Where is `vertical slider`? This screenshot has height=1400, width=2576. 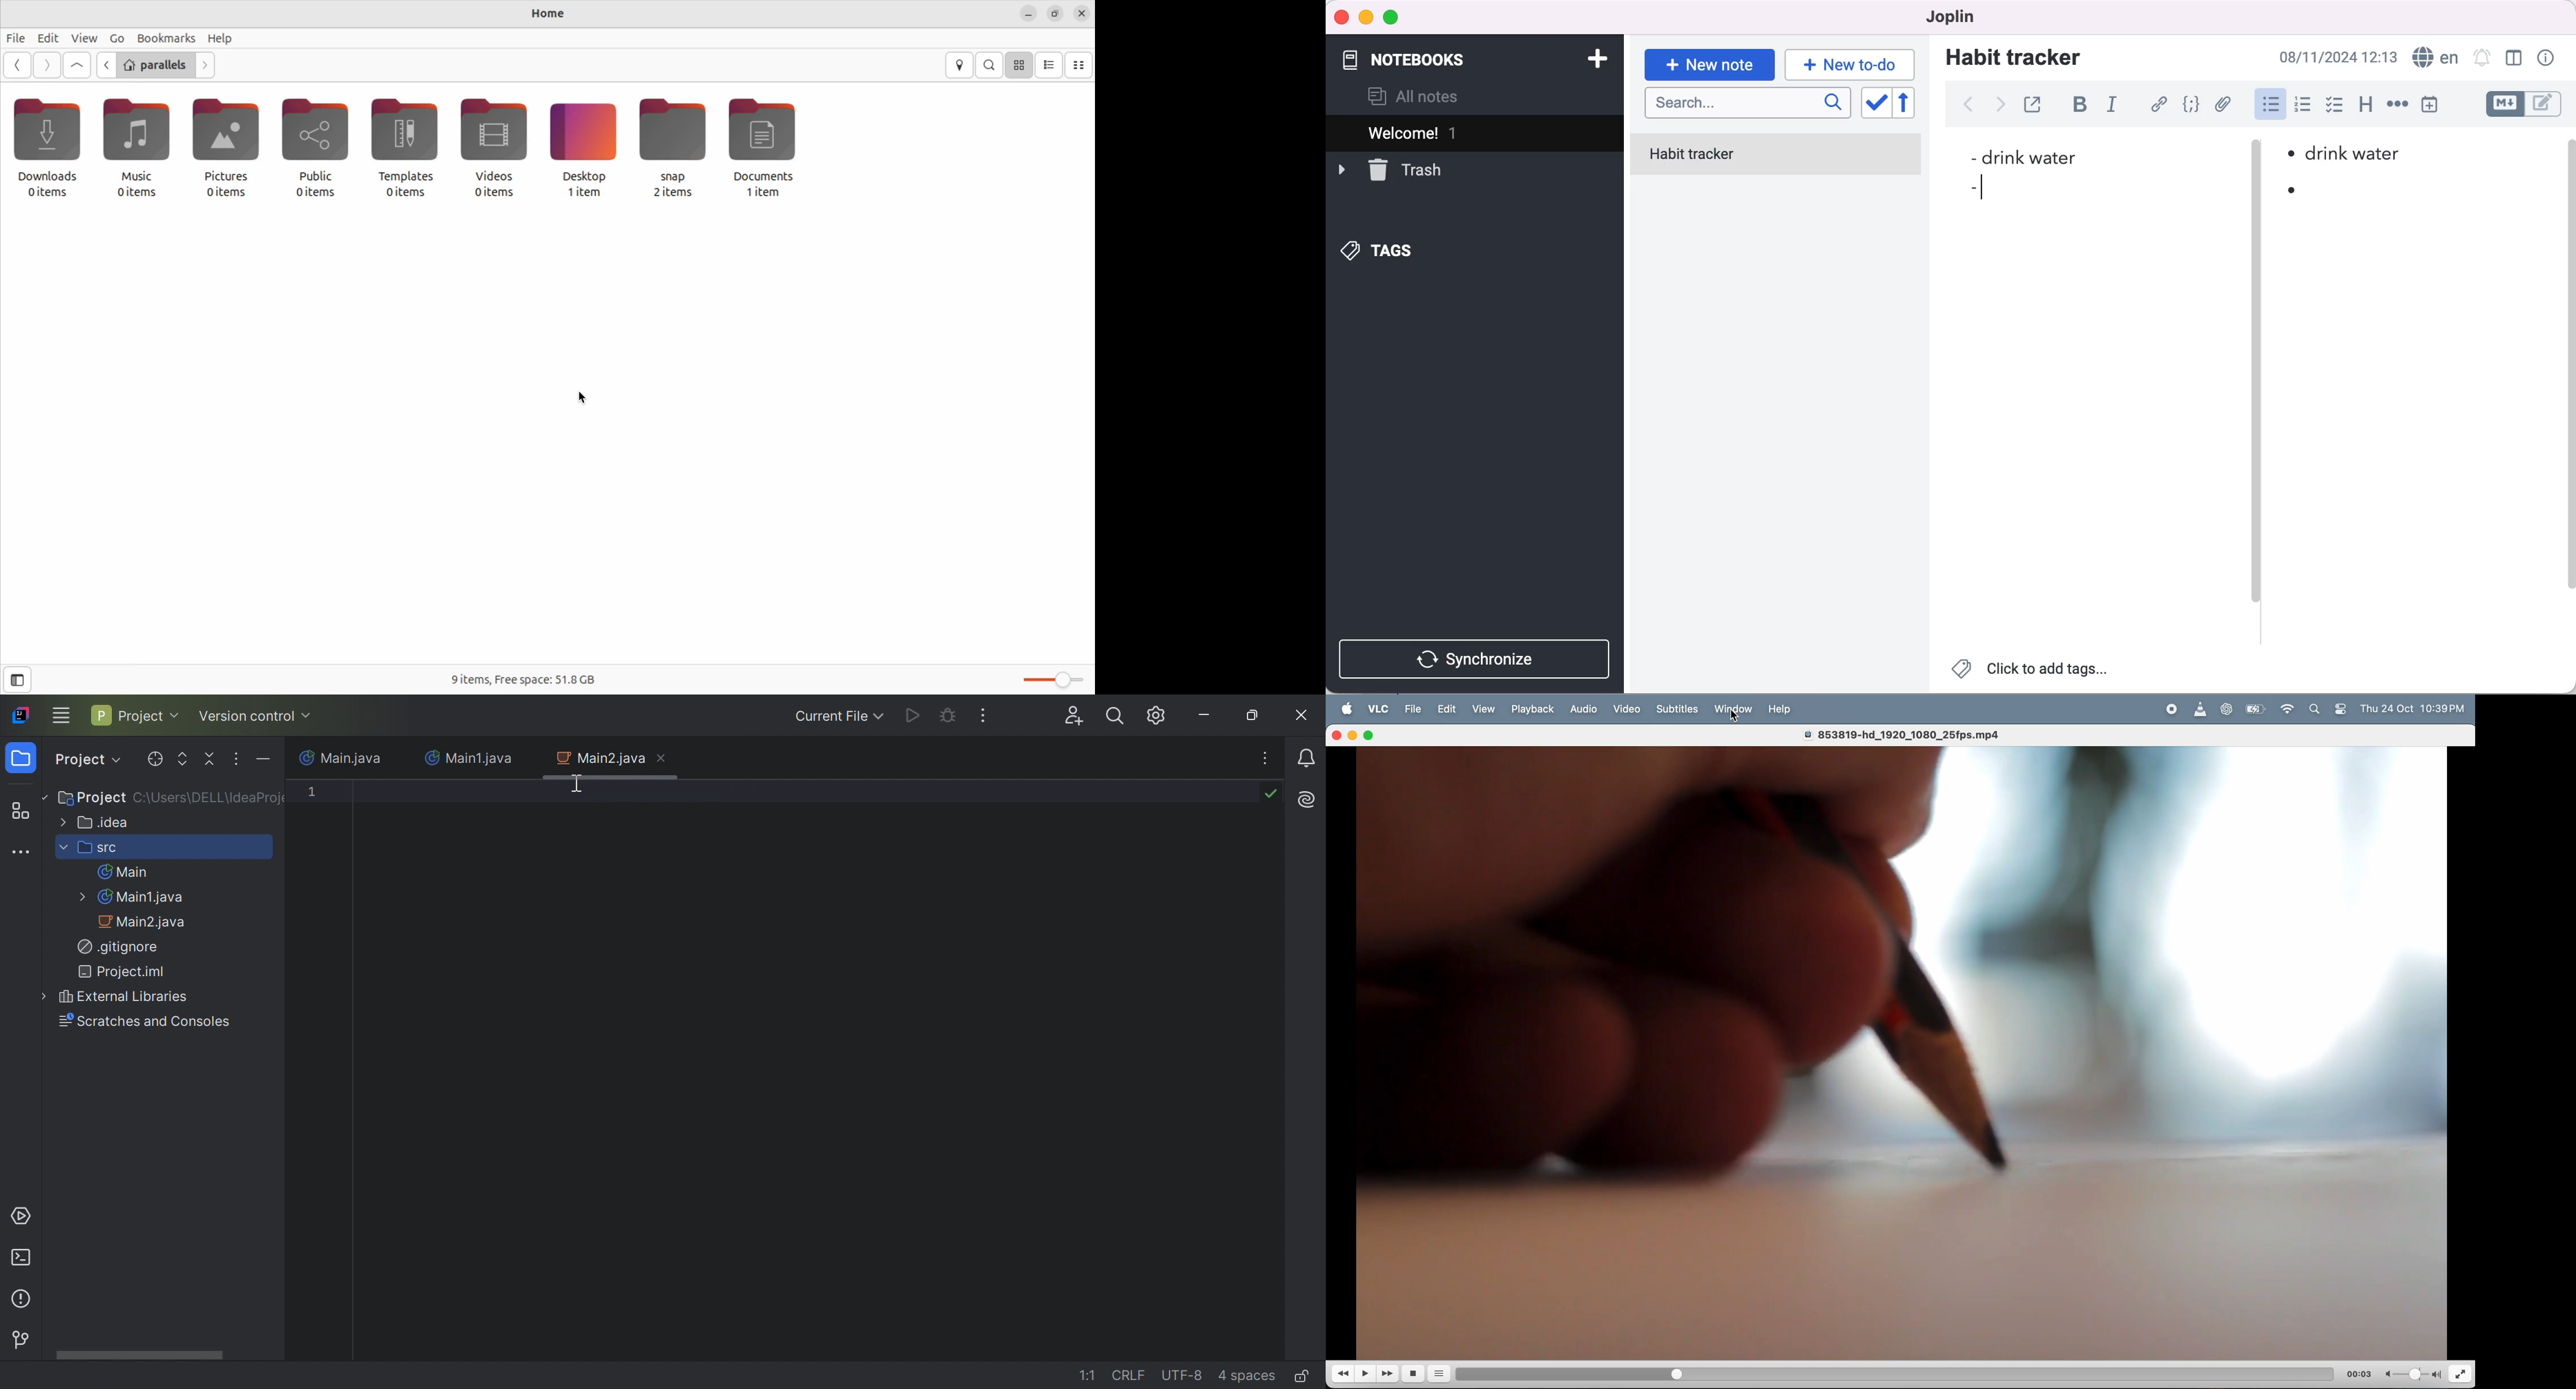 vertical slider is located at coordinates (2256, 385).